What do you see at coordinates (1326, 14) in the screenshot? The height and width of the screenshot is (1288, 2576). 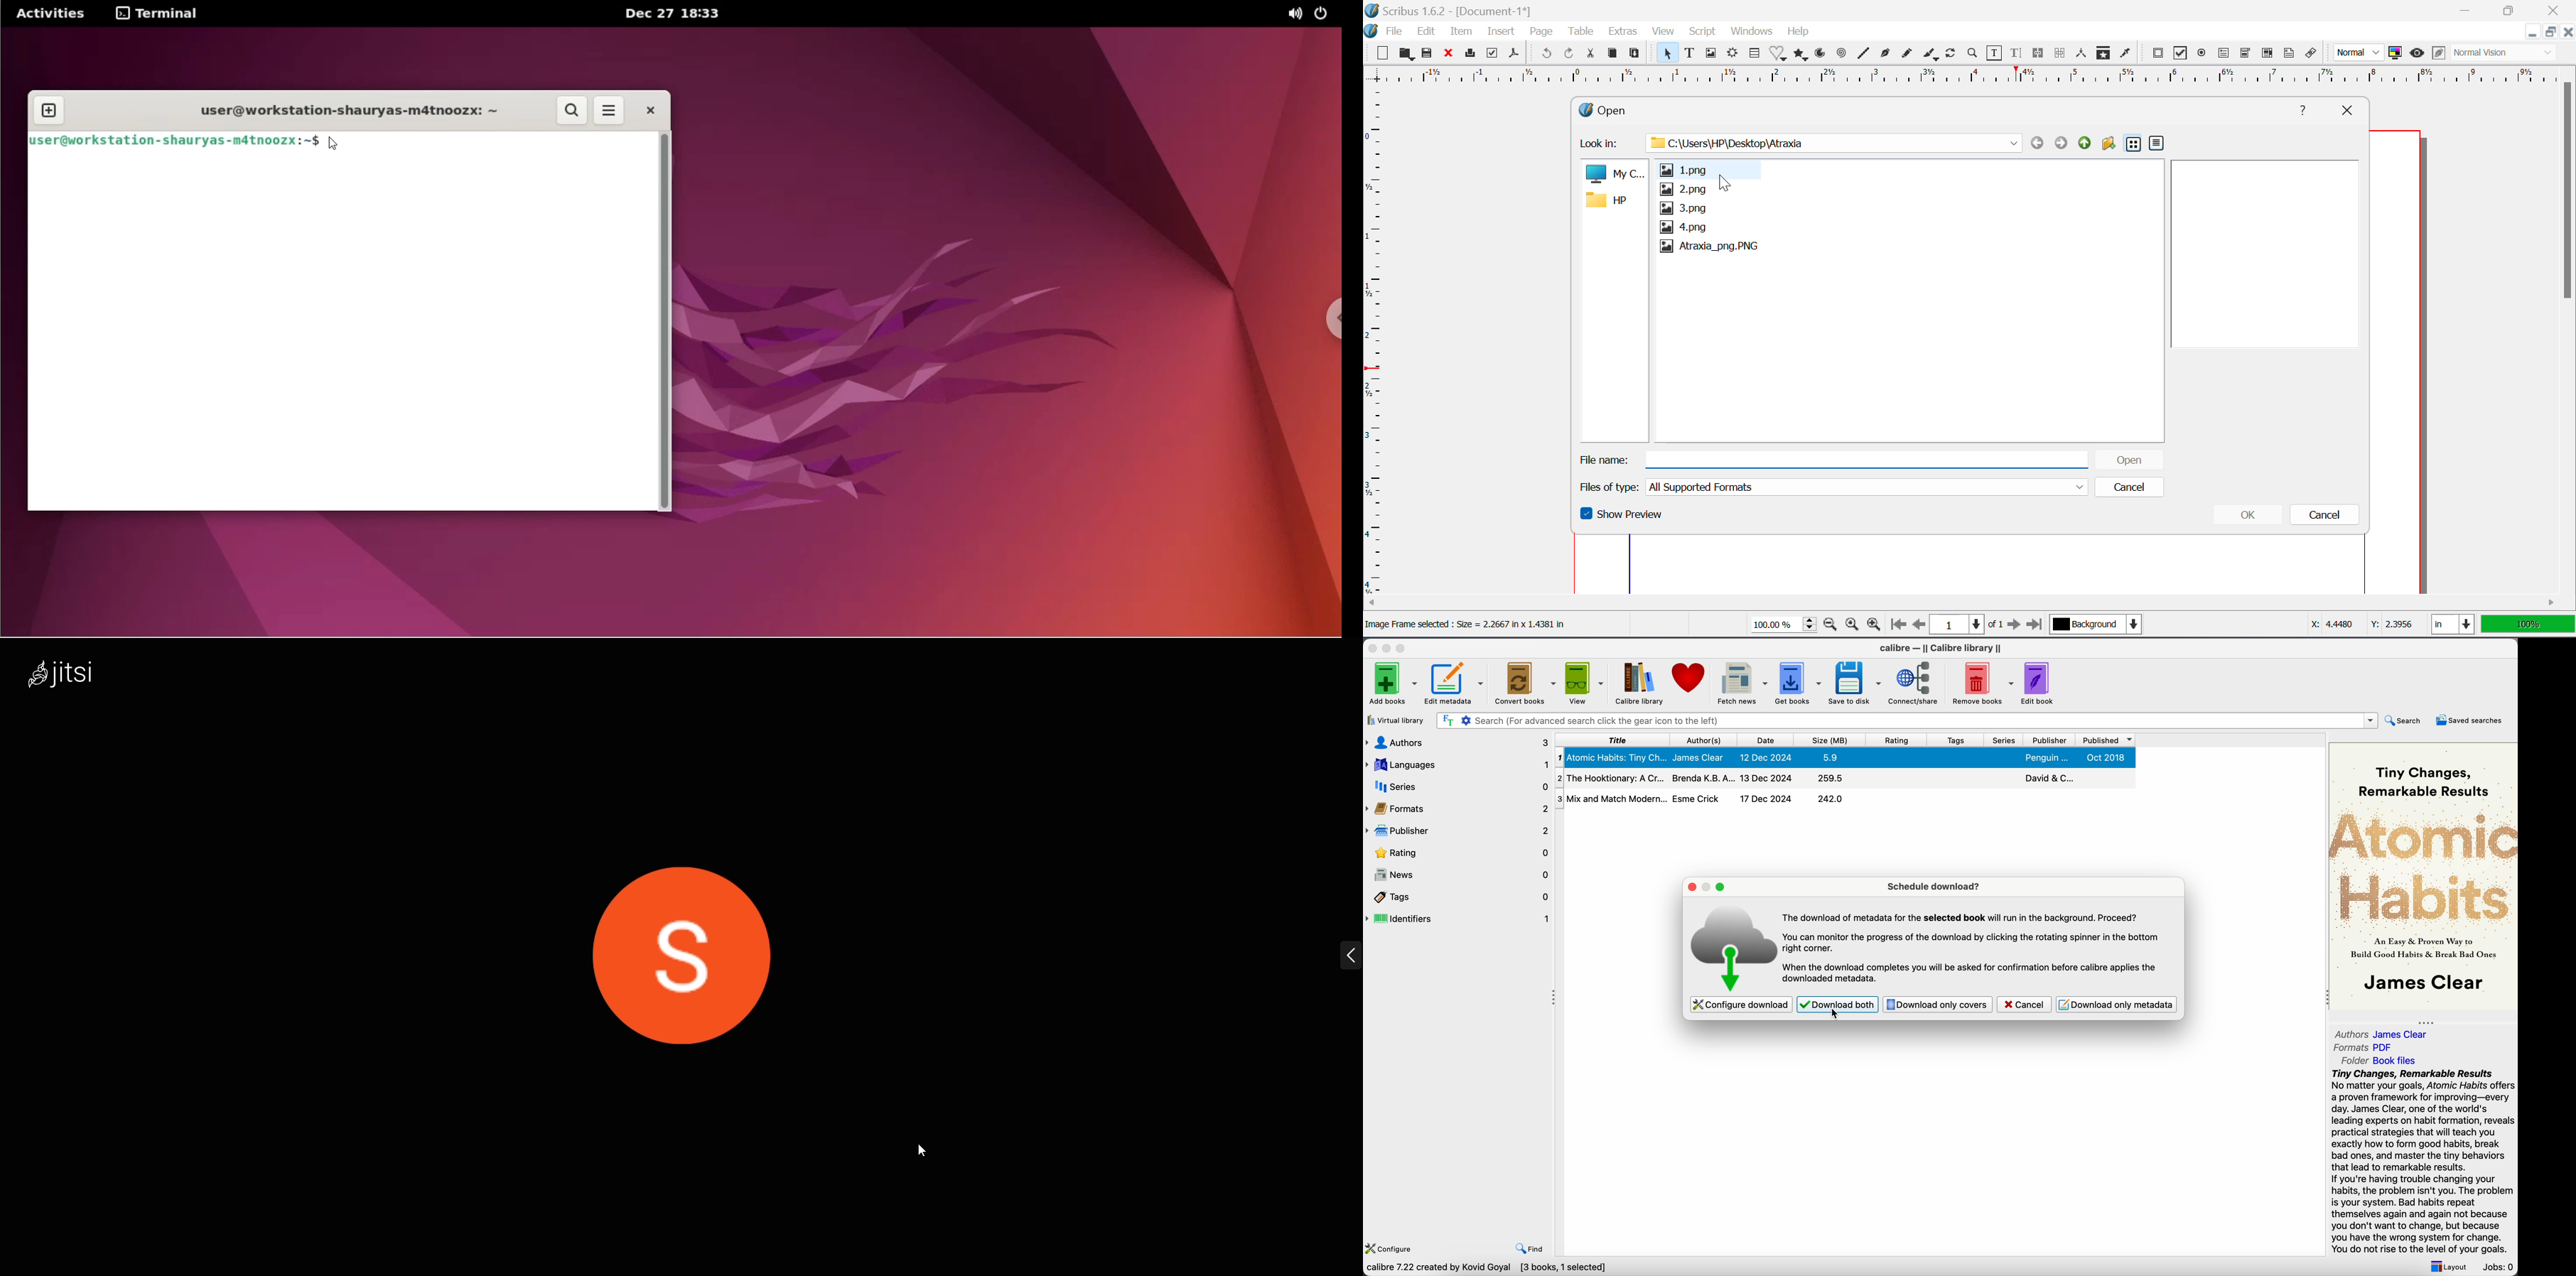 I see `power options` at bounding box center [1326, 14].